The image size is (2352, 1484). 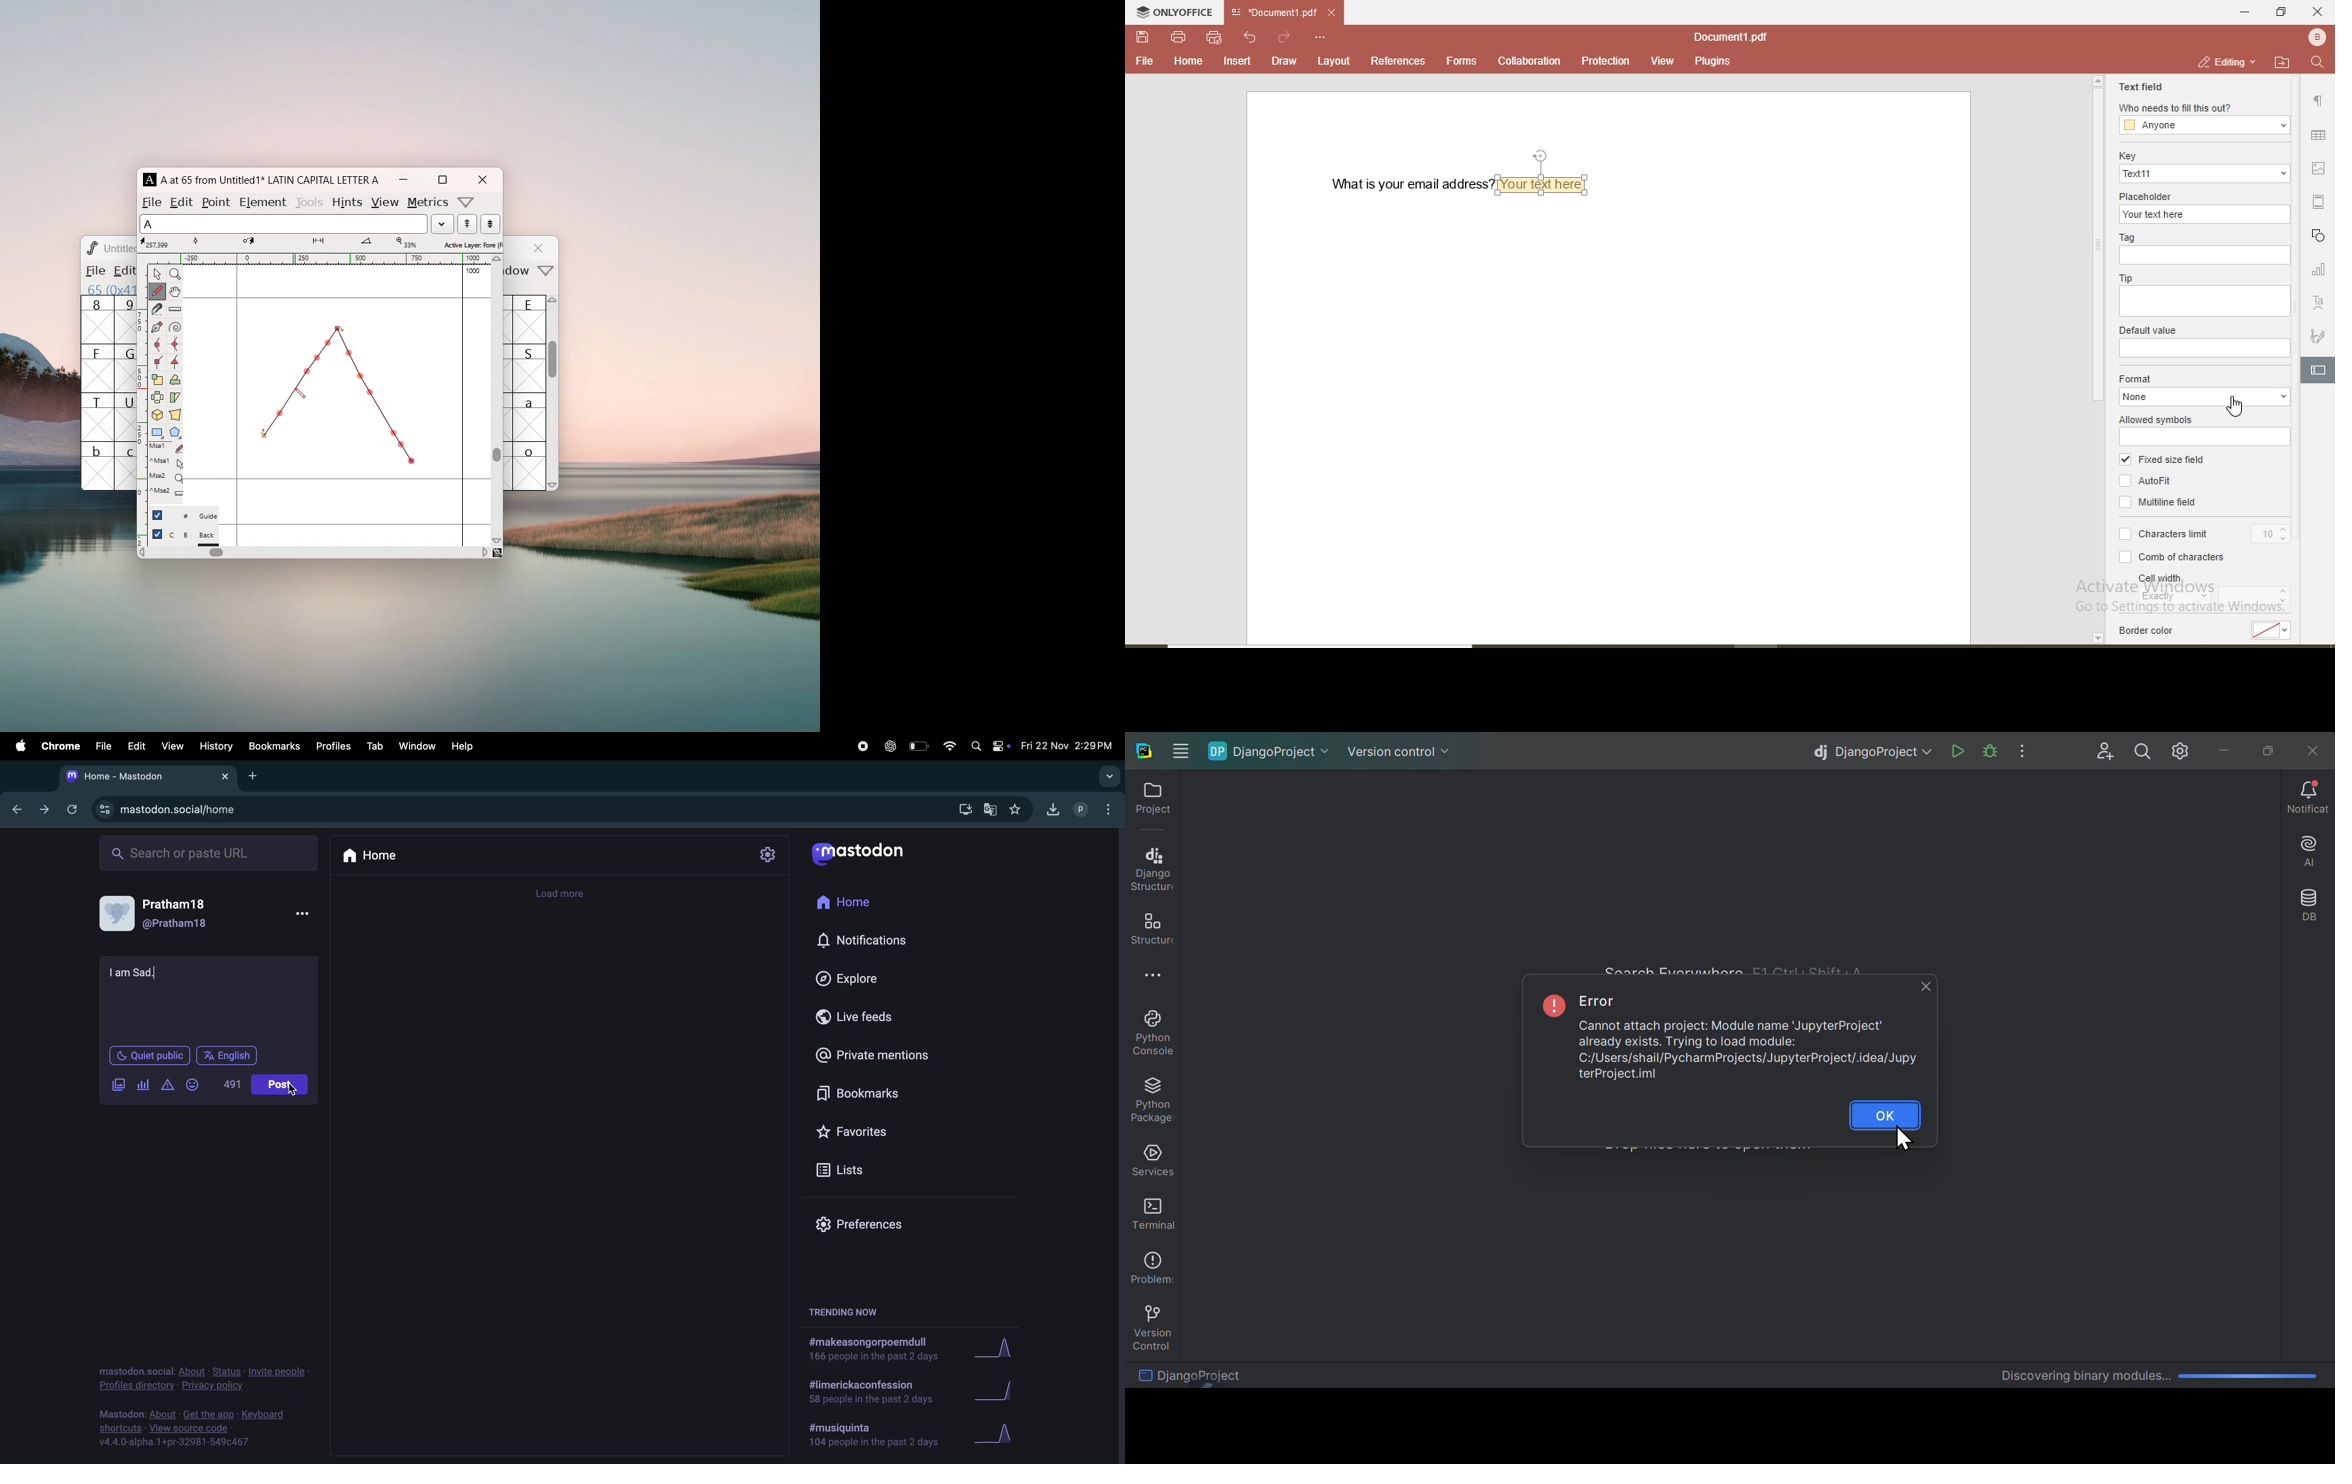 I want to click on scroll right, so click(x=485, y=552).